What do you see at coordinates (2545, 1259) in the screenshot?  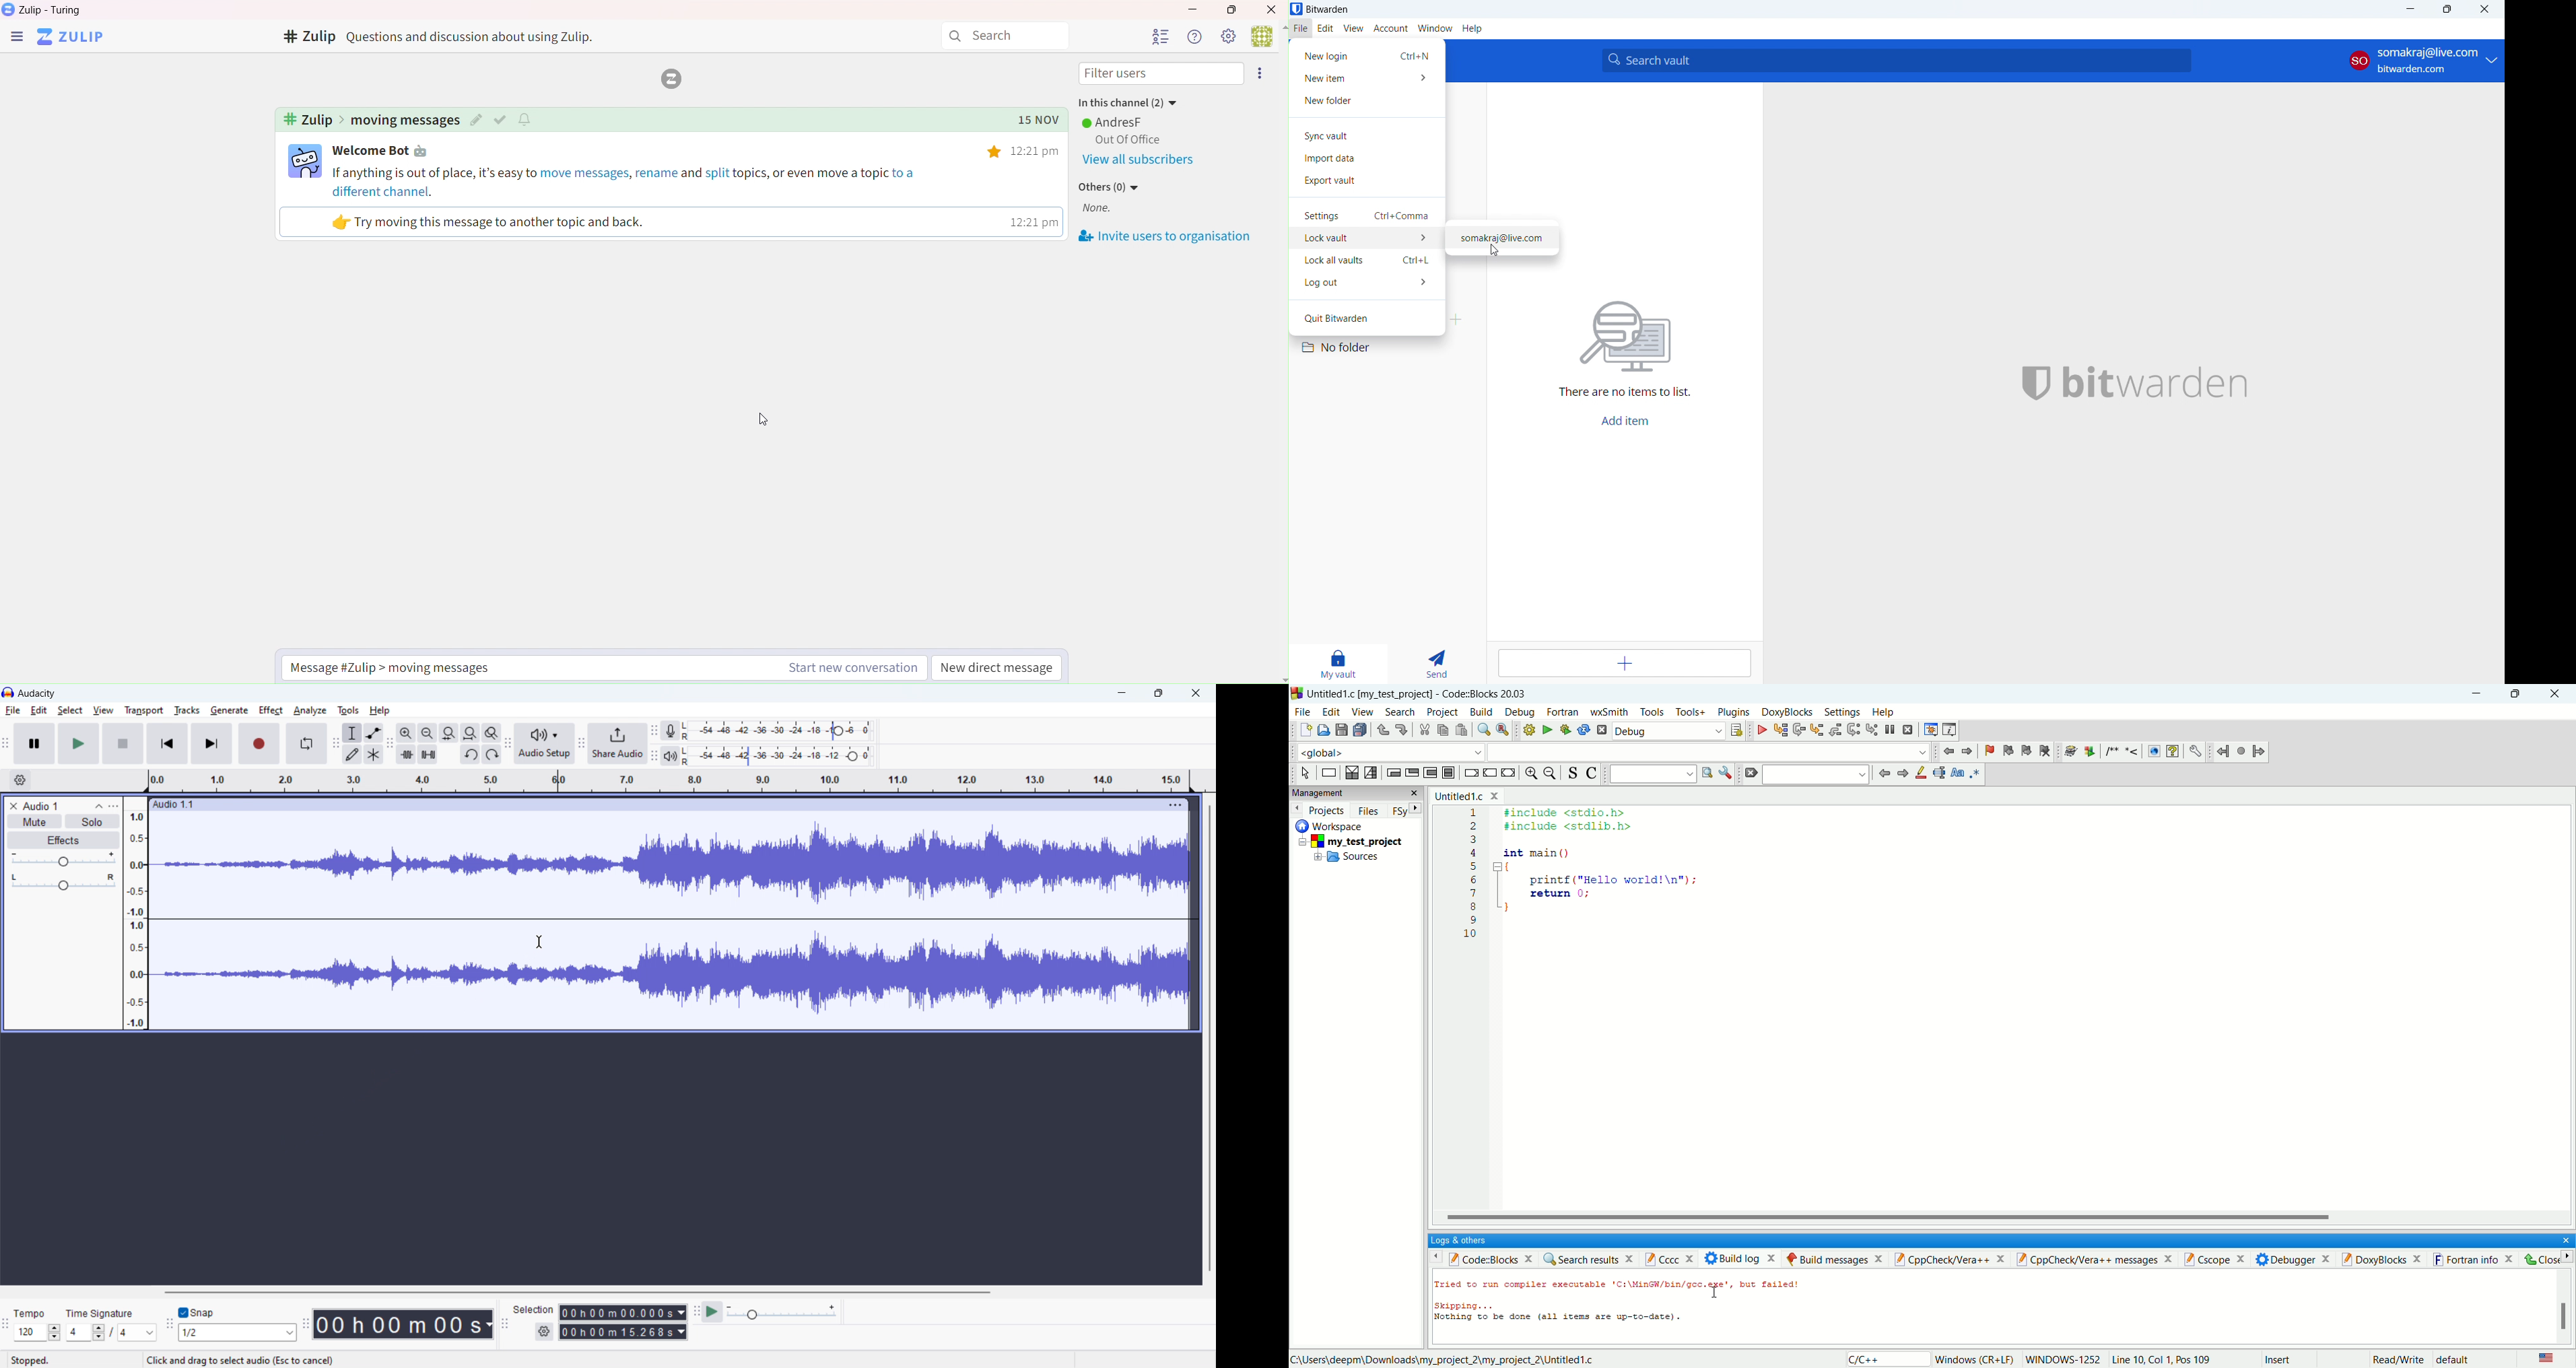 I see `close` at bounding box center [2545, 1259].